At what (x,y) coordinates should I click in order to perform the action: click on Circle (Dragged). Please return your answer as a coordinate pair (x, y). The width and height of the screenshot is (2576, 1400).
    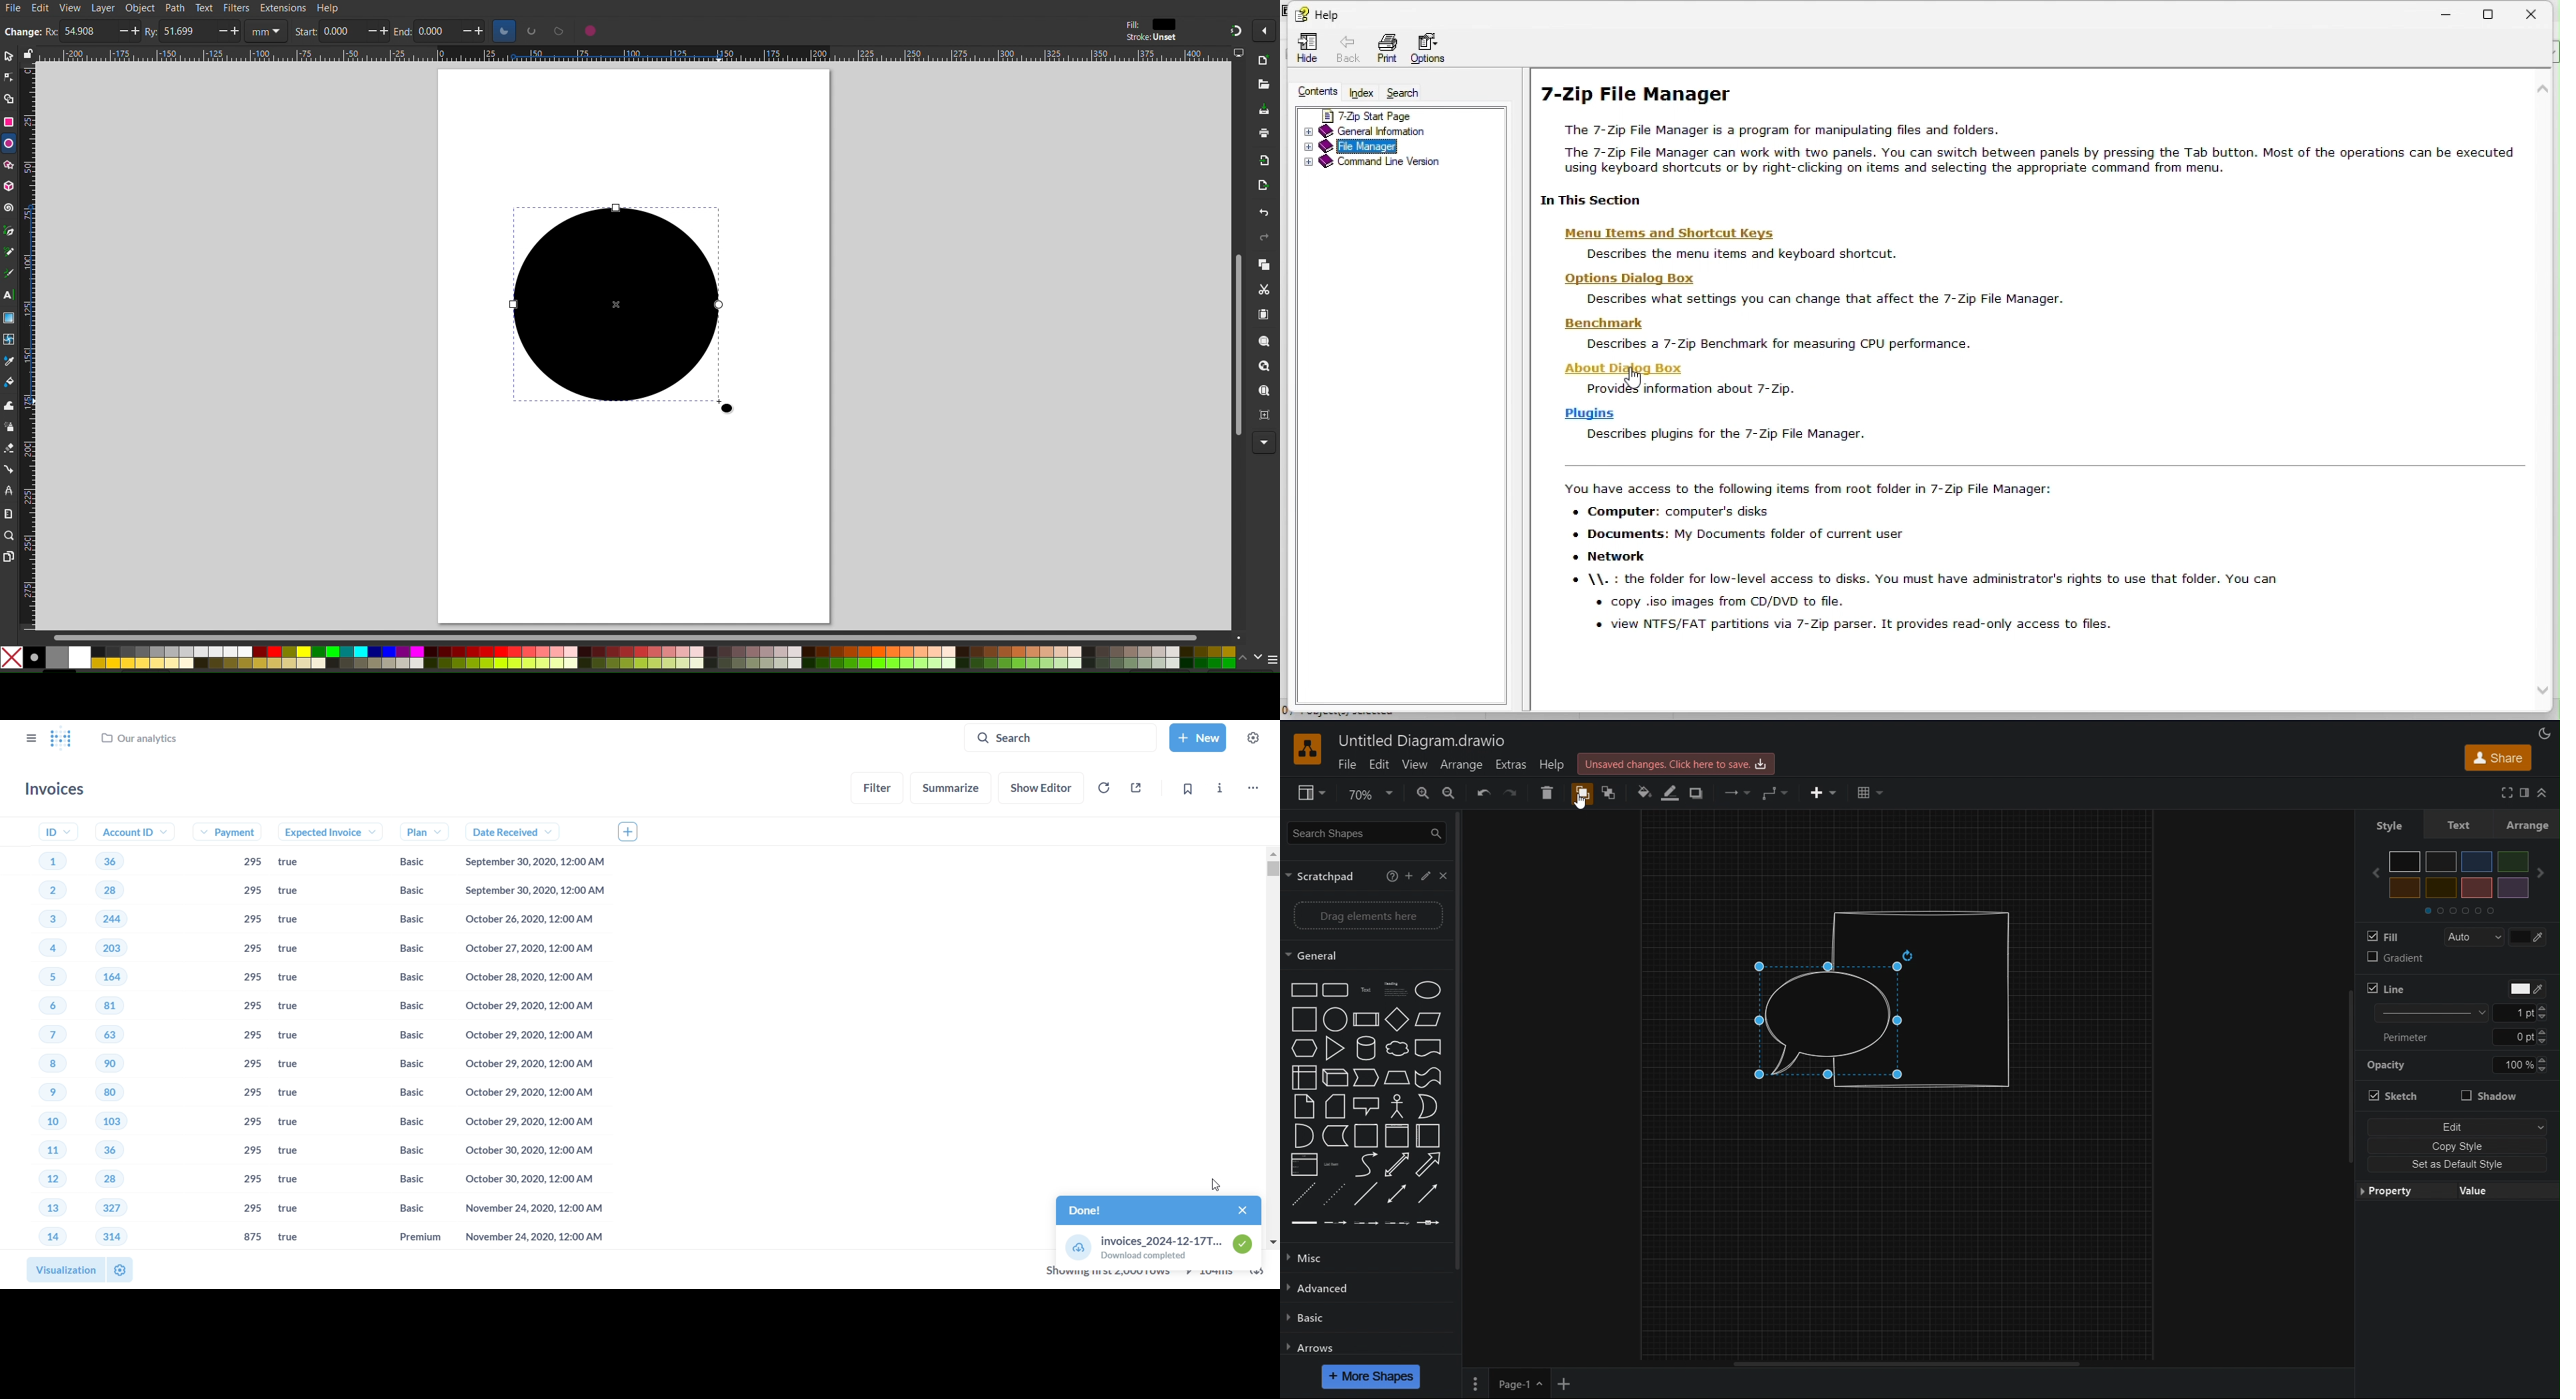
    Looking at the image, I should click on (625, 301).